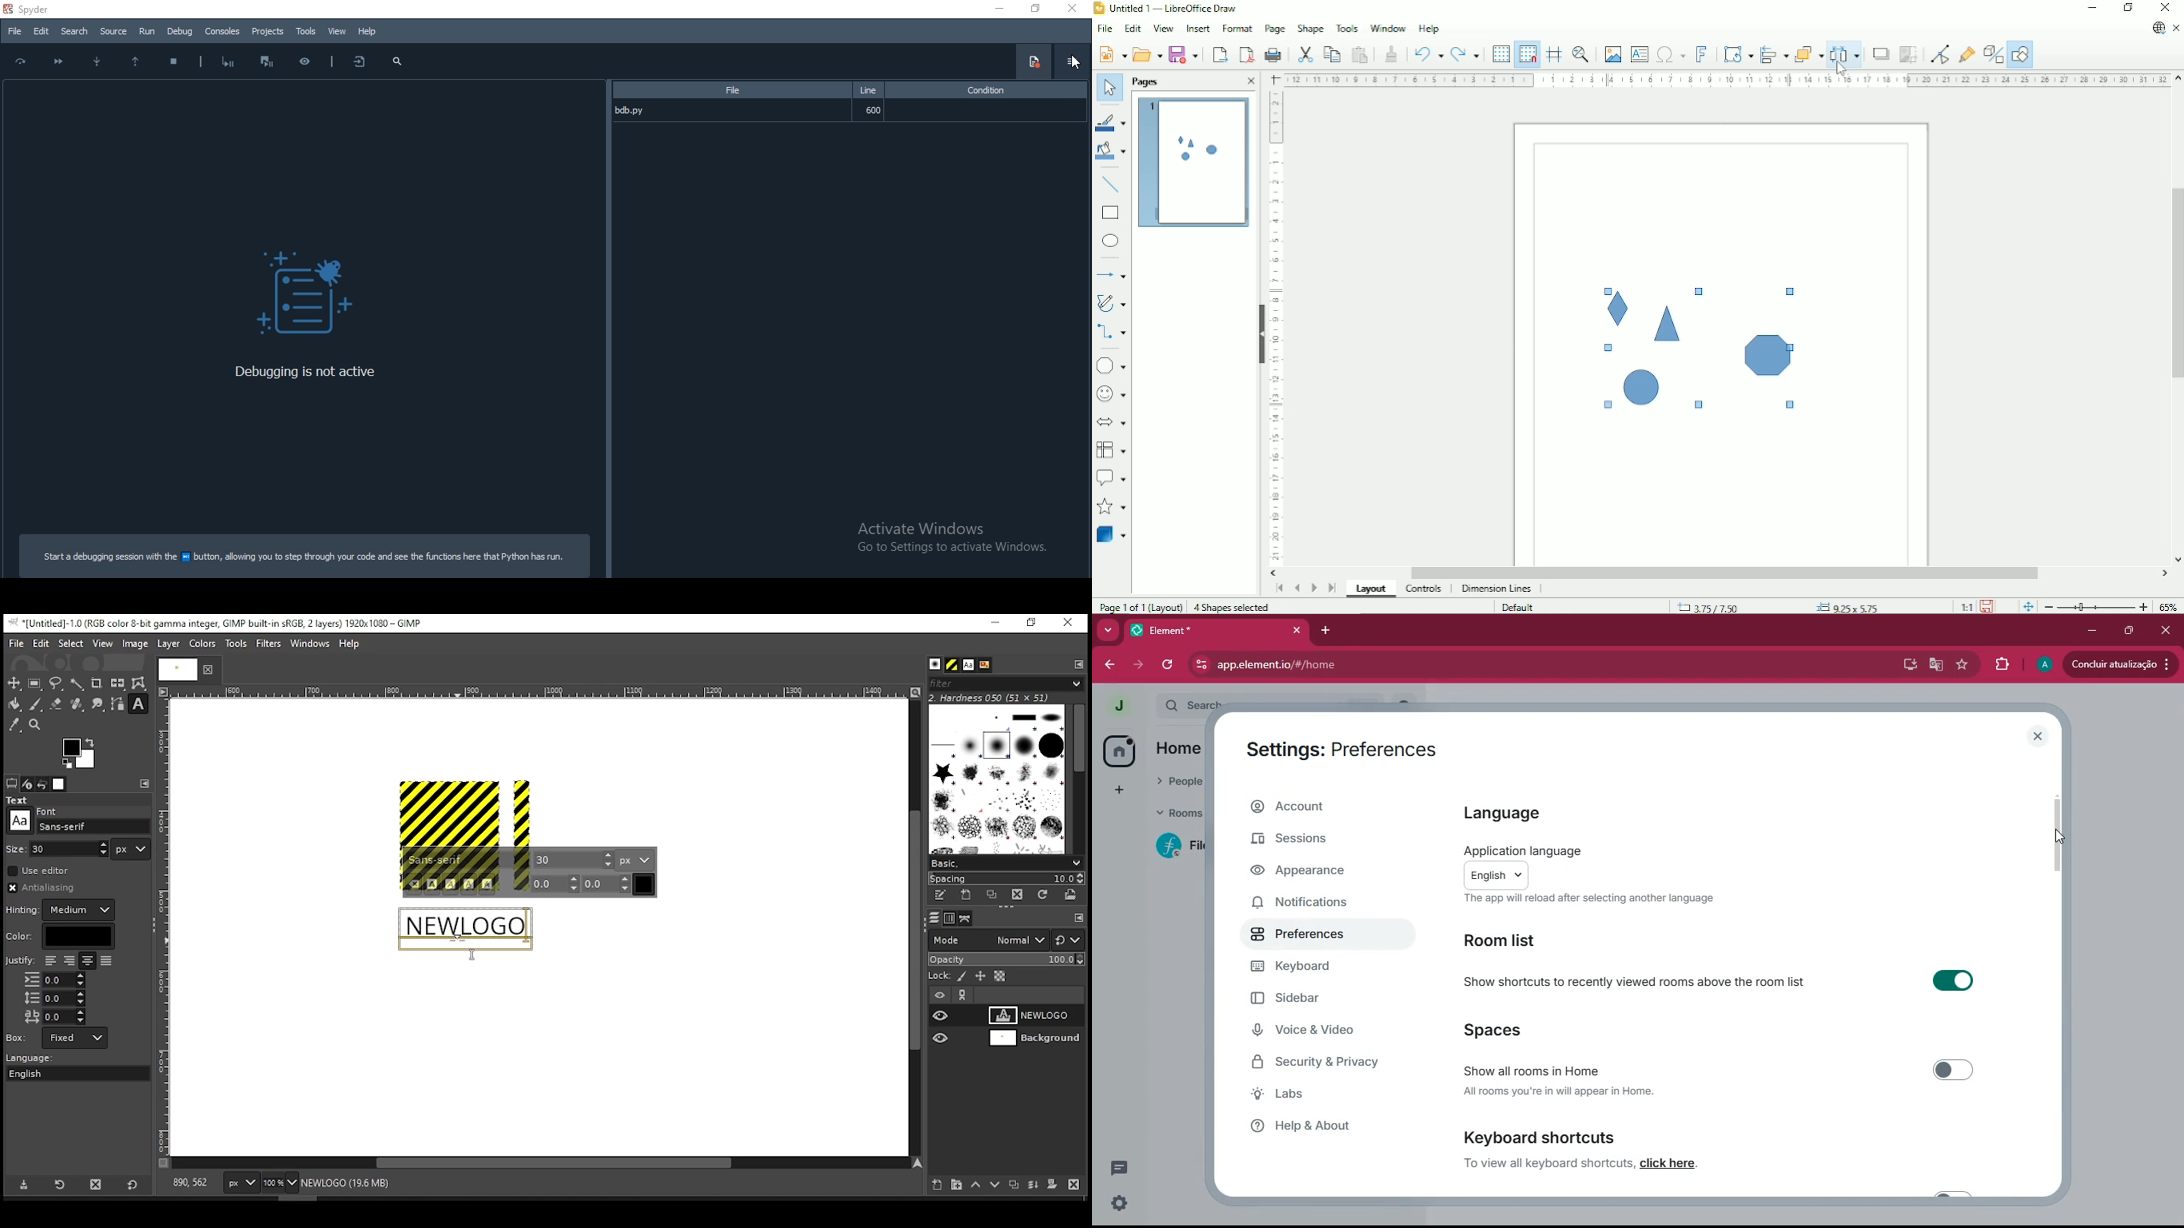  I want to click on Insert special characters, so click(1670, 55).